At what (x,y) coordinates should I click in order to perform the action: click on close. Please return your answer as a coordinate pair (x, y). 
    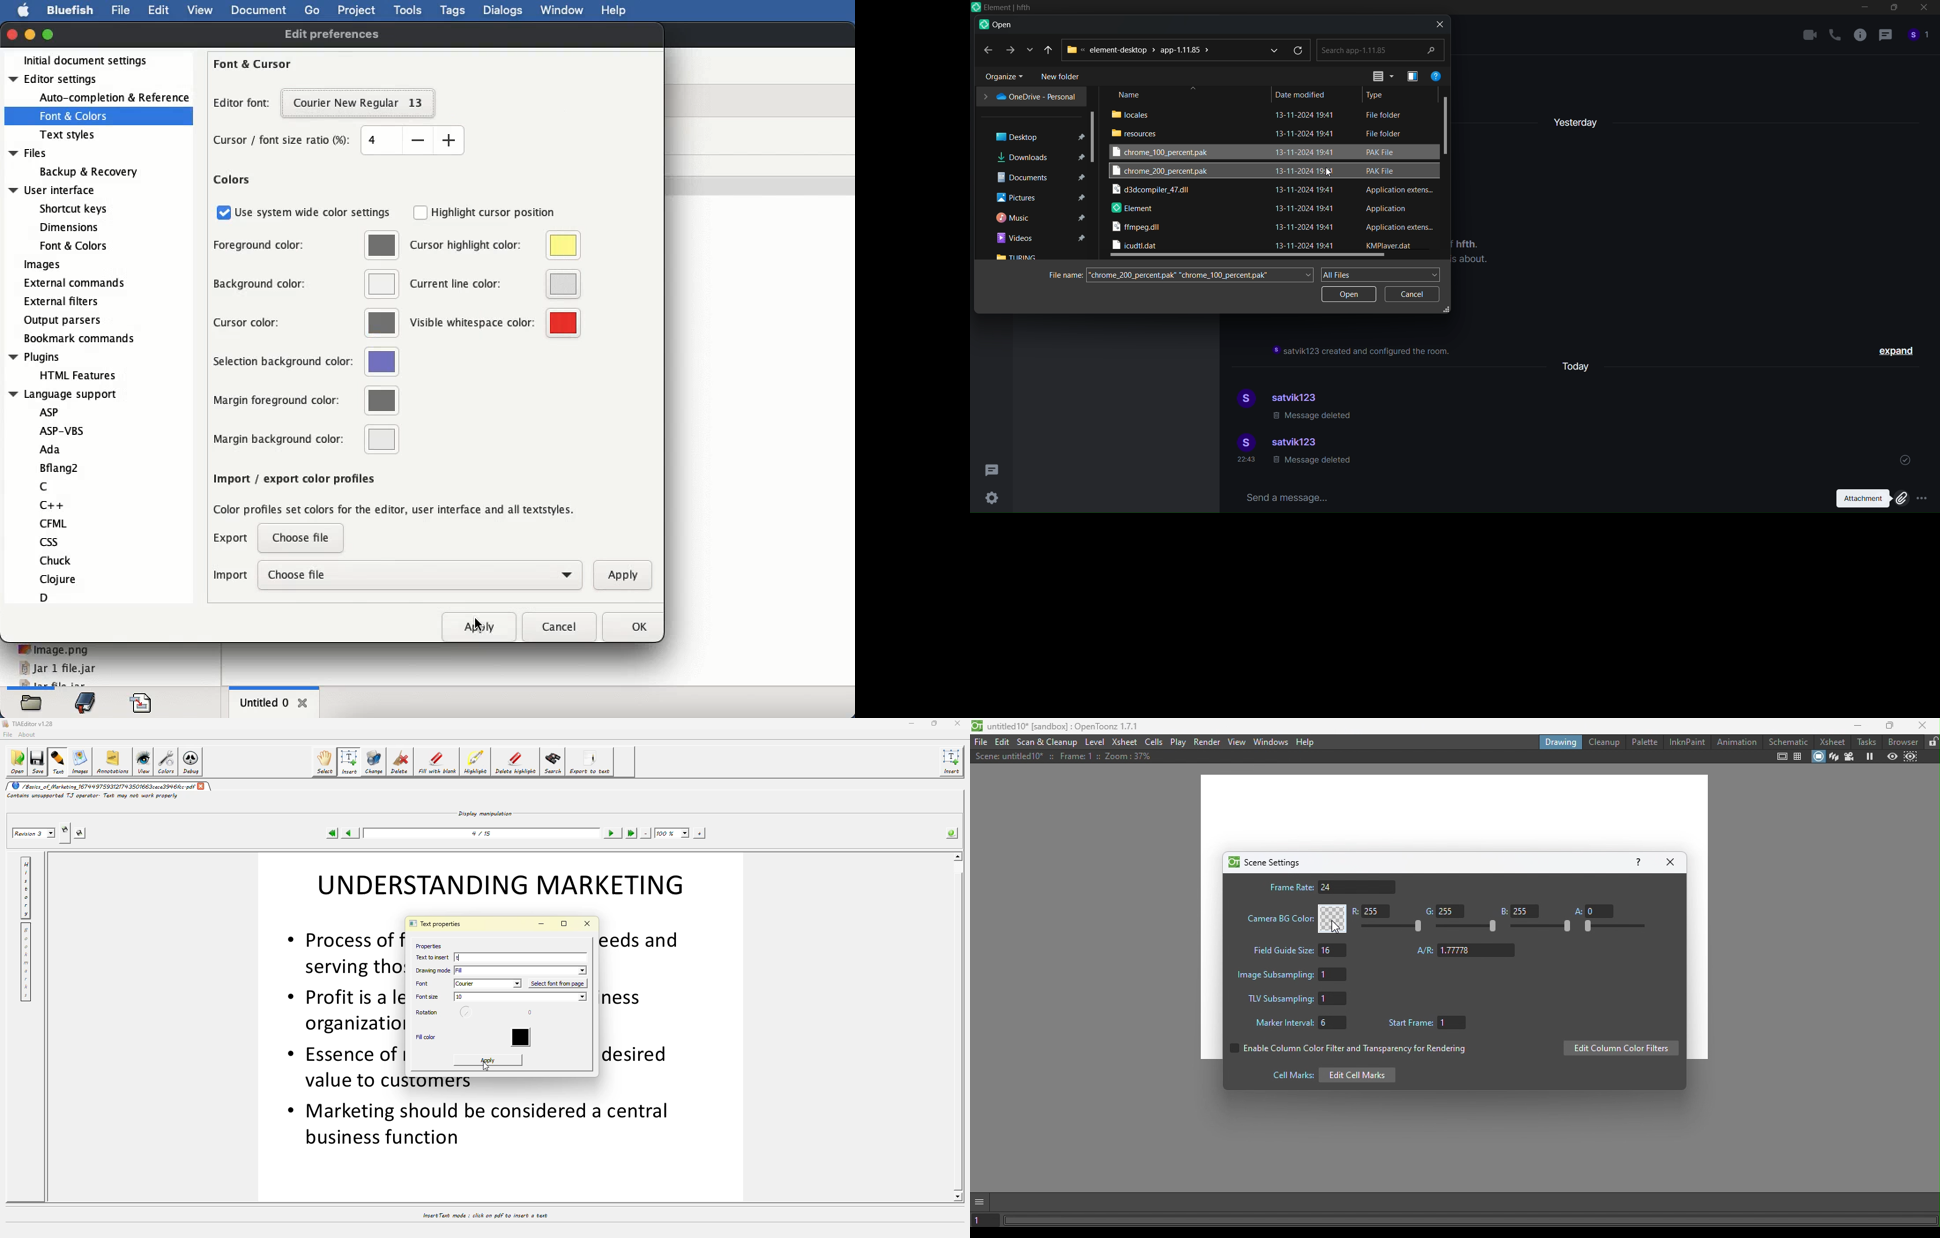
    Looking at the image, I should click on (304, 703).